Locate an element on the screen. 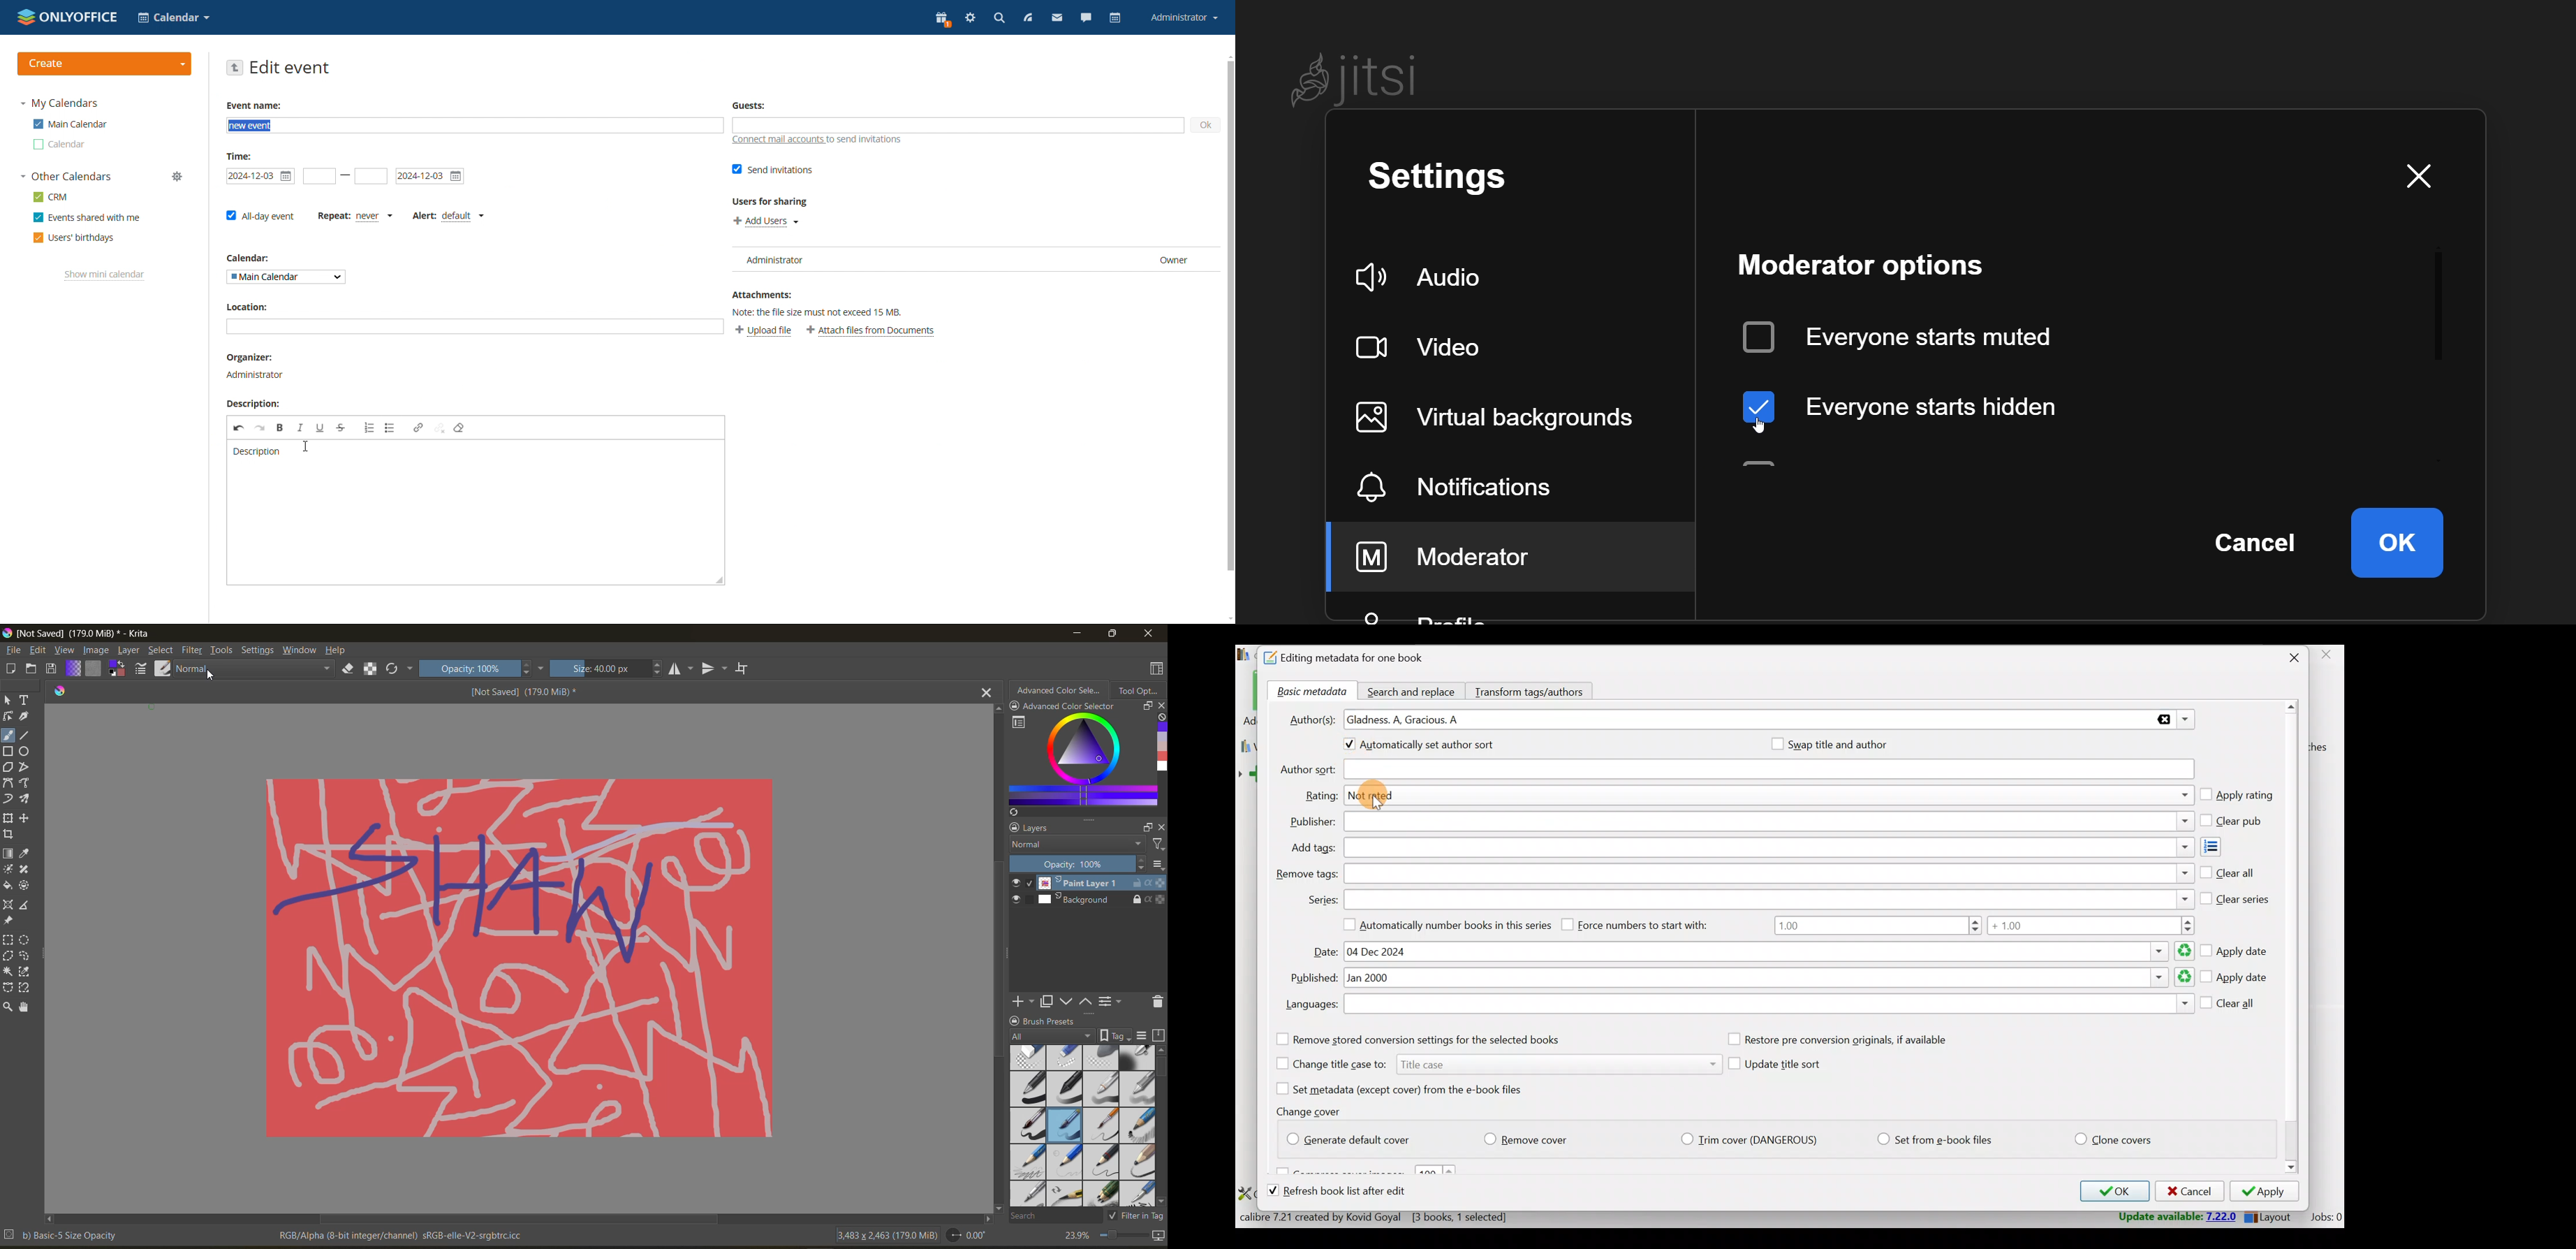 Image resolution: width=2576 pixels, height=1260 pixels. Ellipse tool is located at coordinates (26, 750).